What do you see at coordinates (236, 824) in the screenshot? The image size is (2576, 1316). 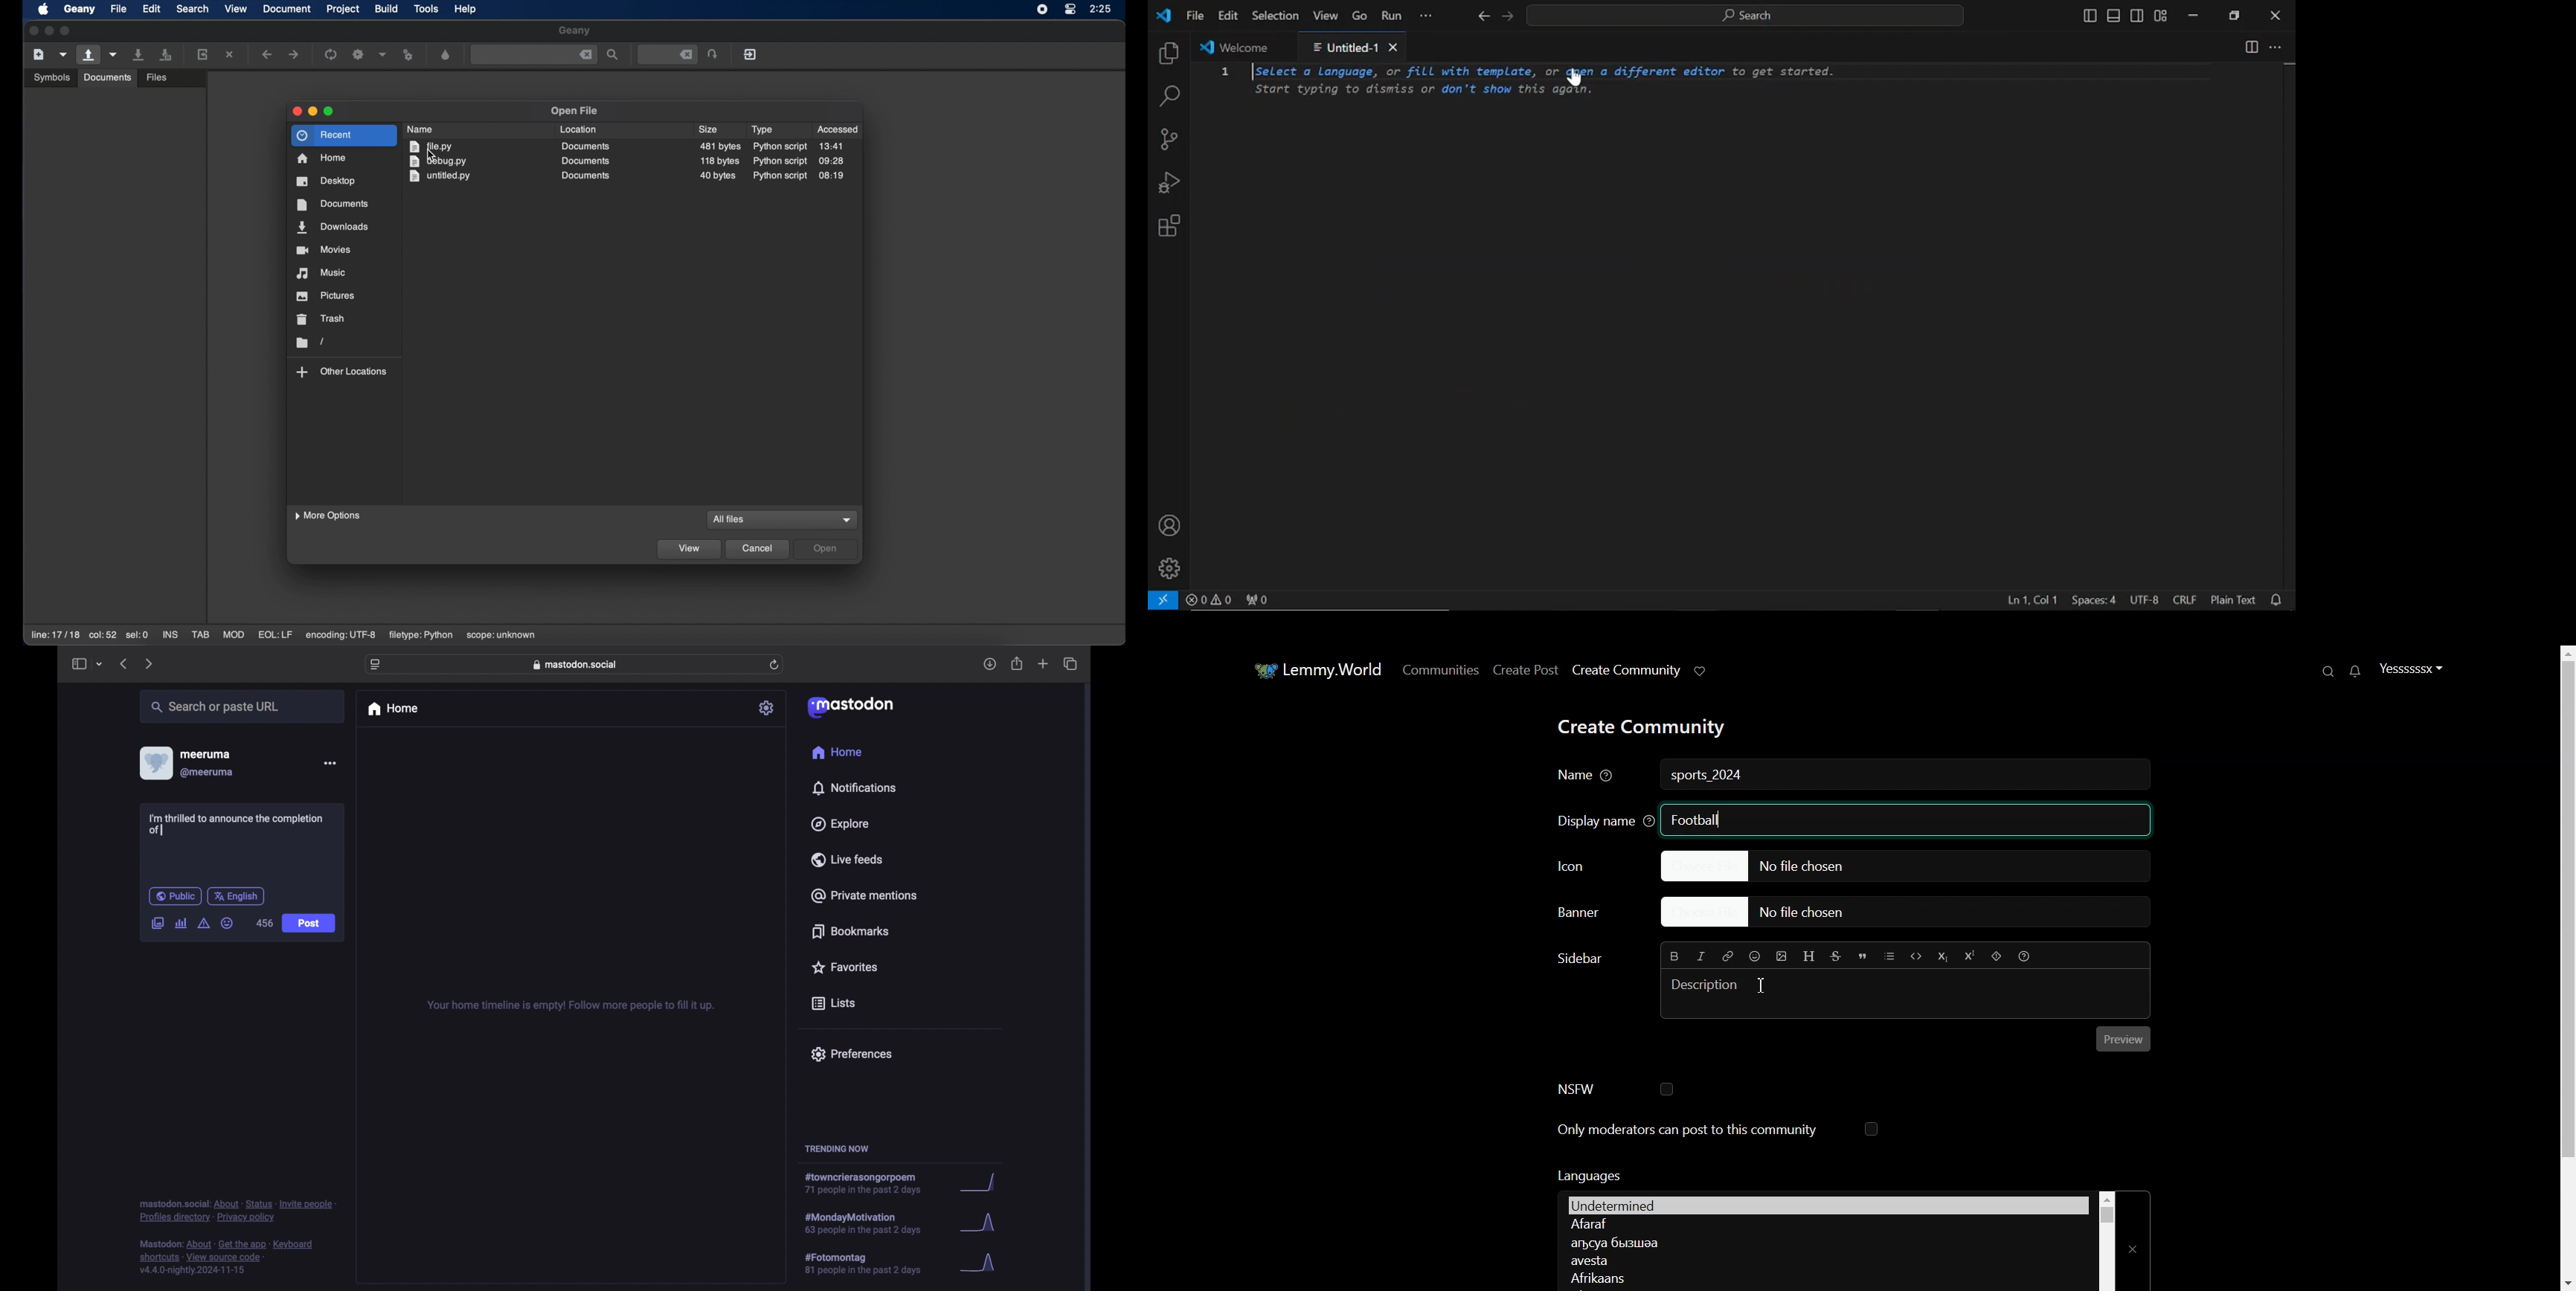 I see `I'm thrilled to announce the completion of` at bounding box center [236, 824].